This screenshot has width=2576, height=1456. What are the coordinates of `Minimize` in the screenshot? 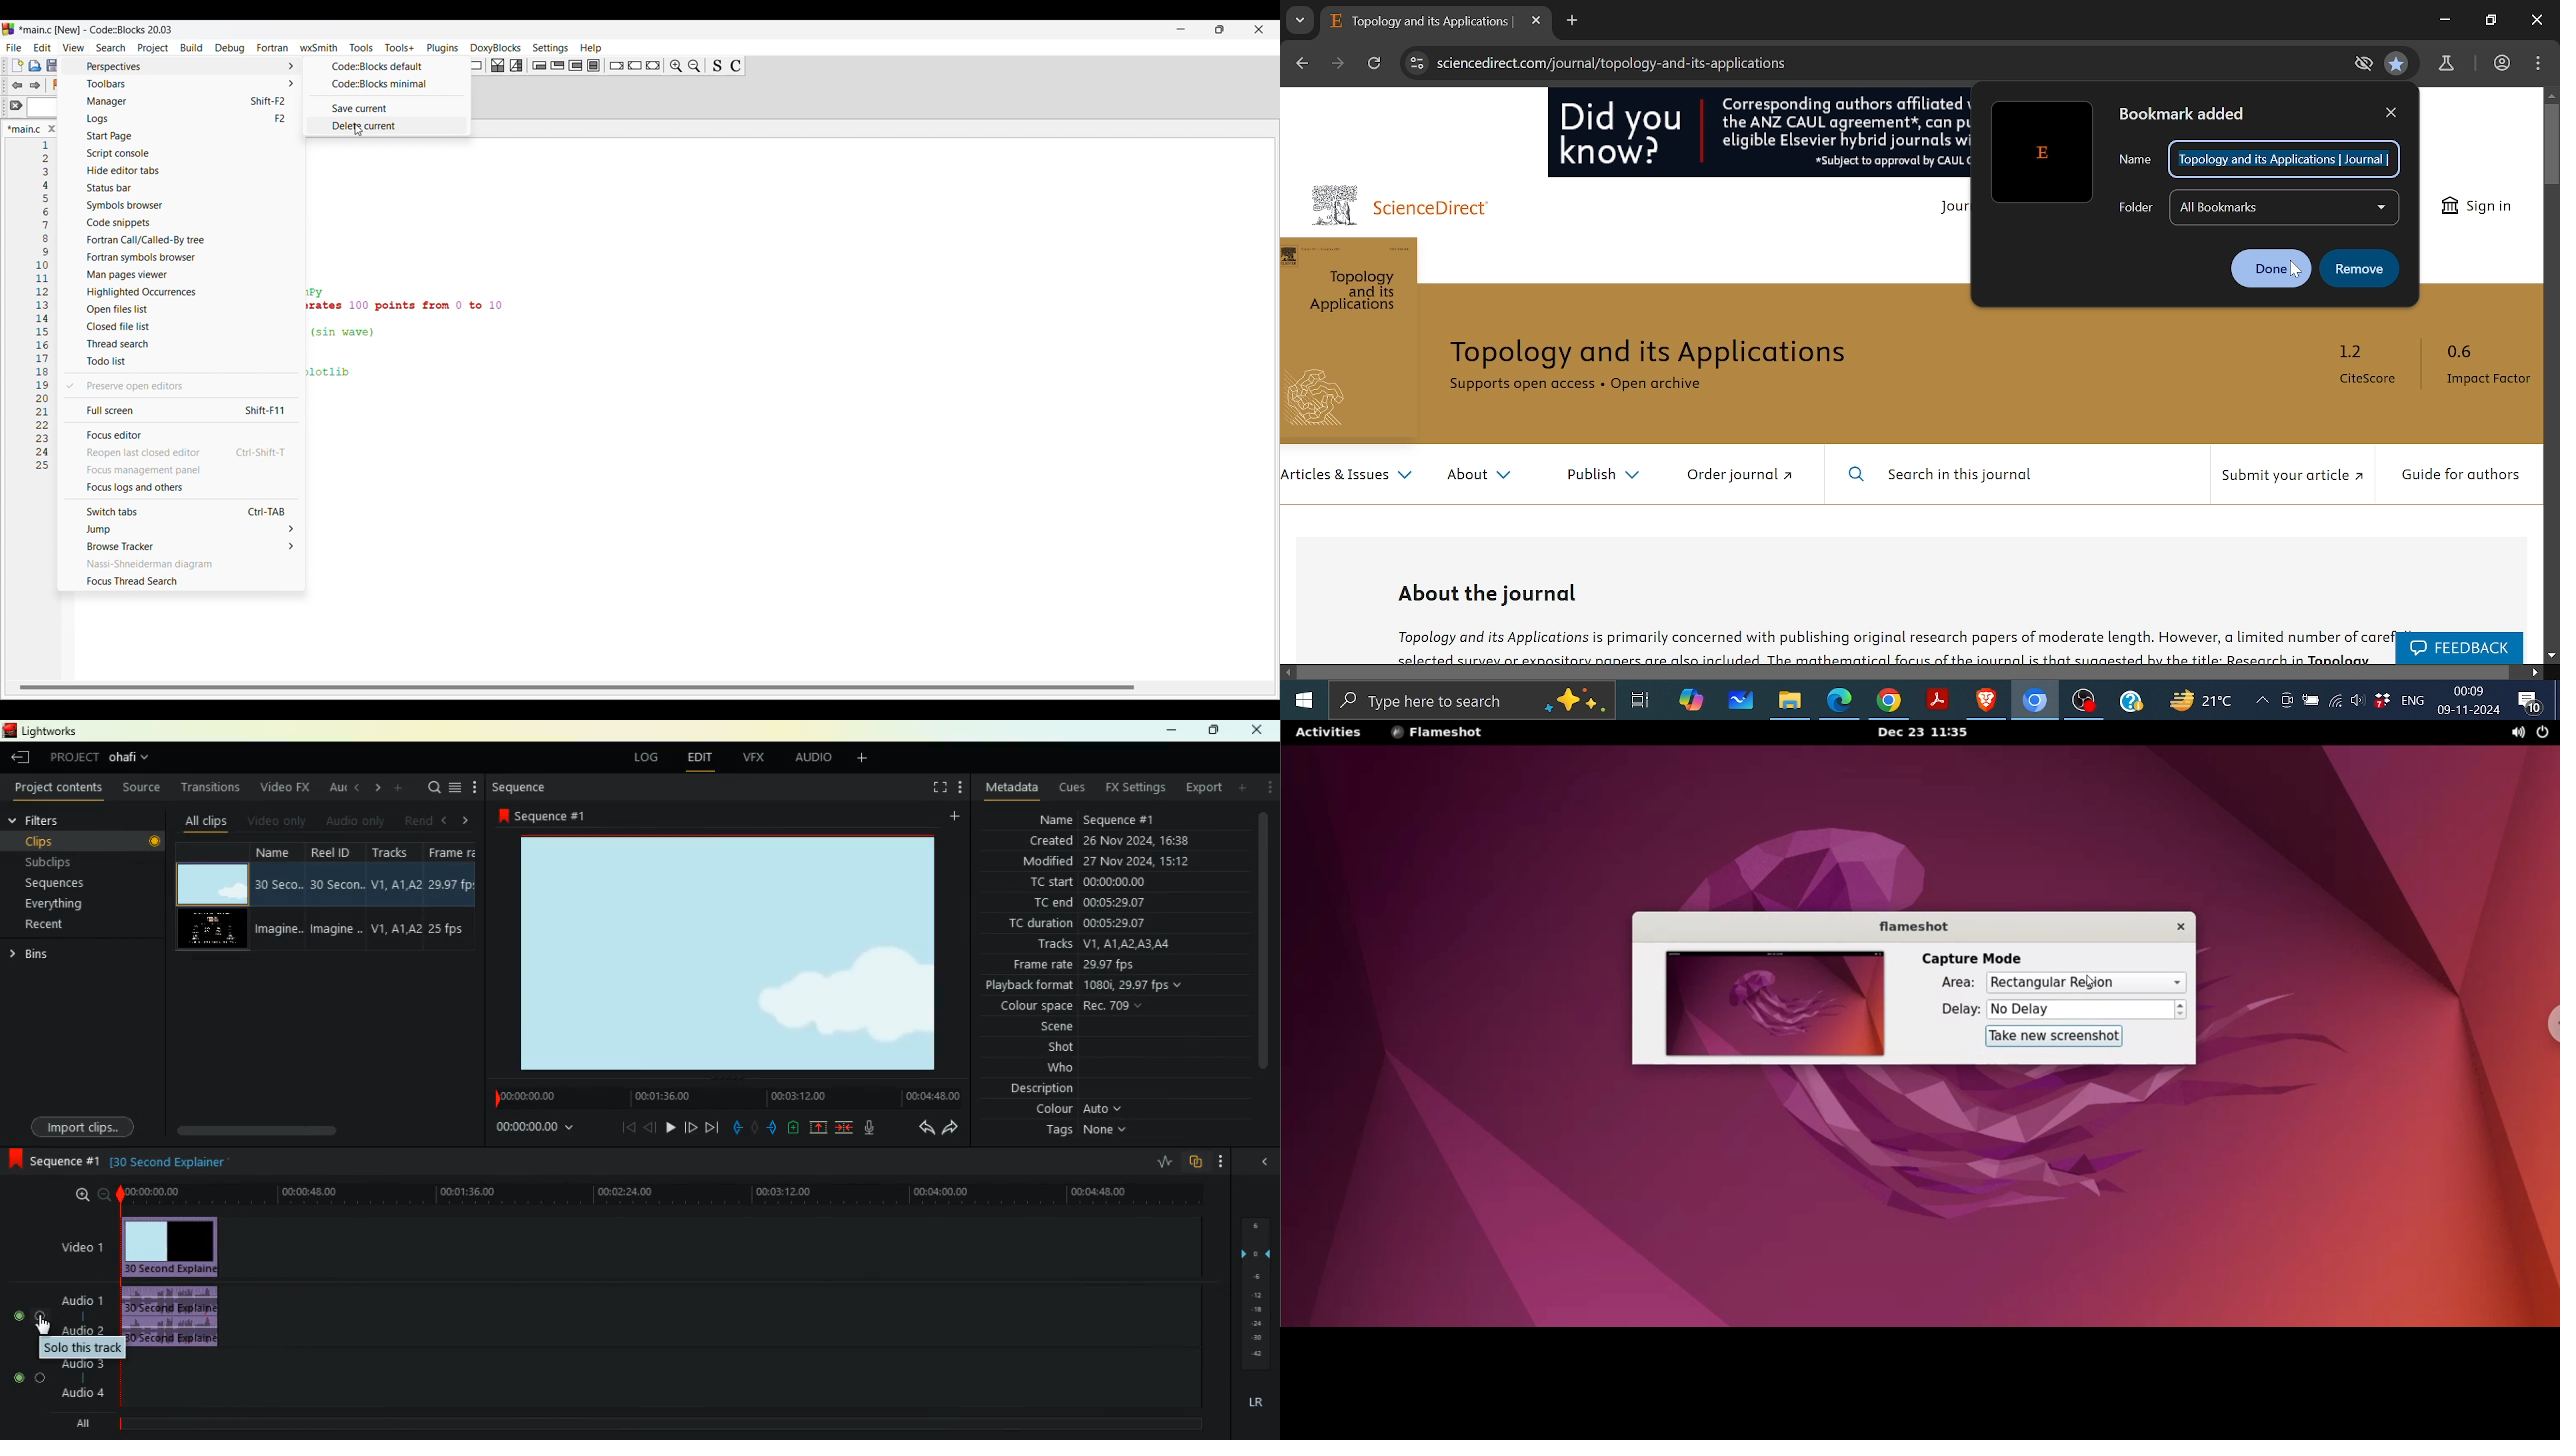 It's located at (1181, 29).